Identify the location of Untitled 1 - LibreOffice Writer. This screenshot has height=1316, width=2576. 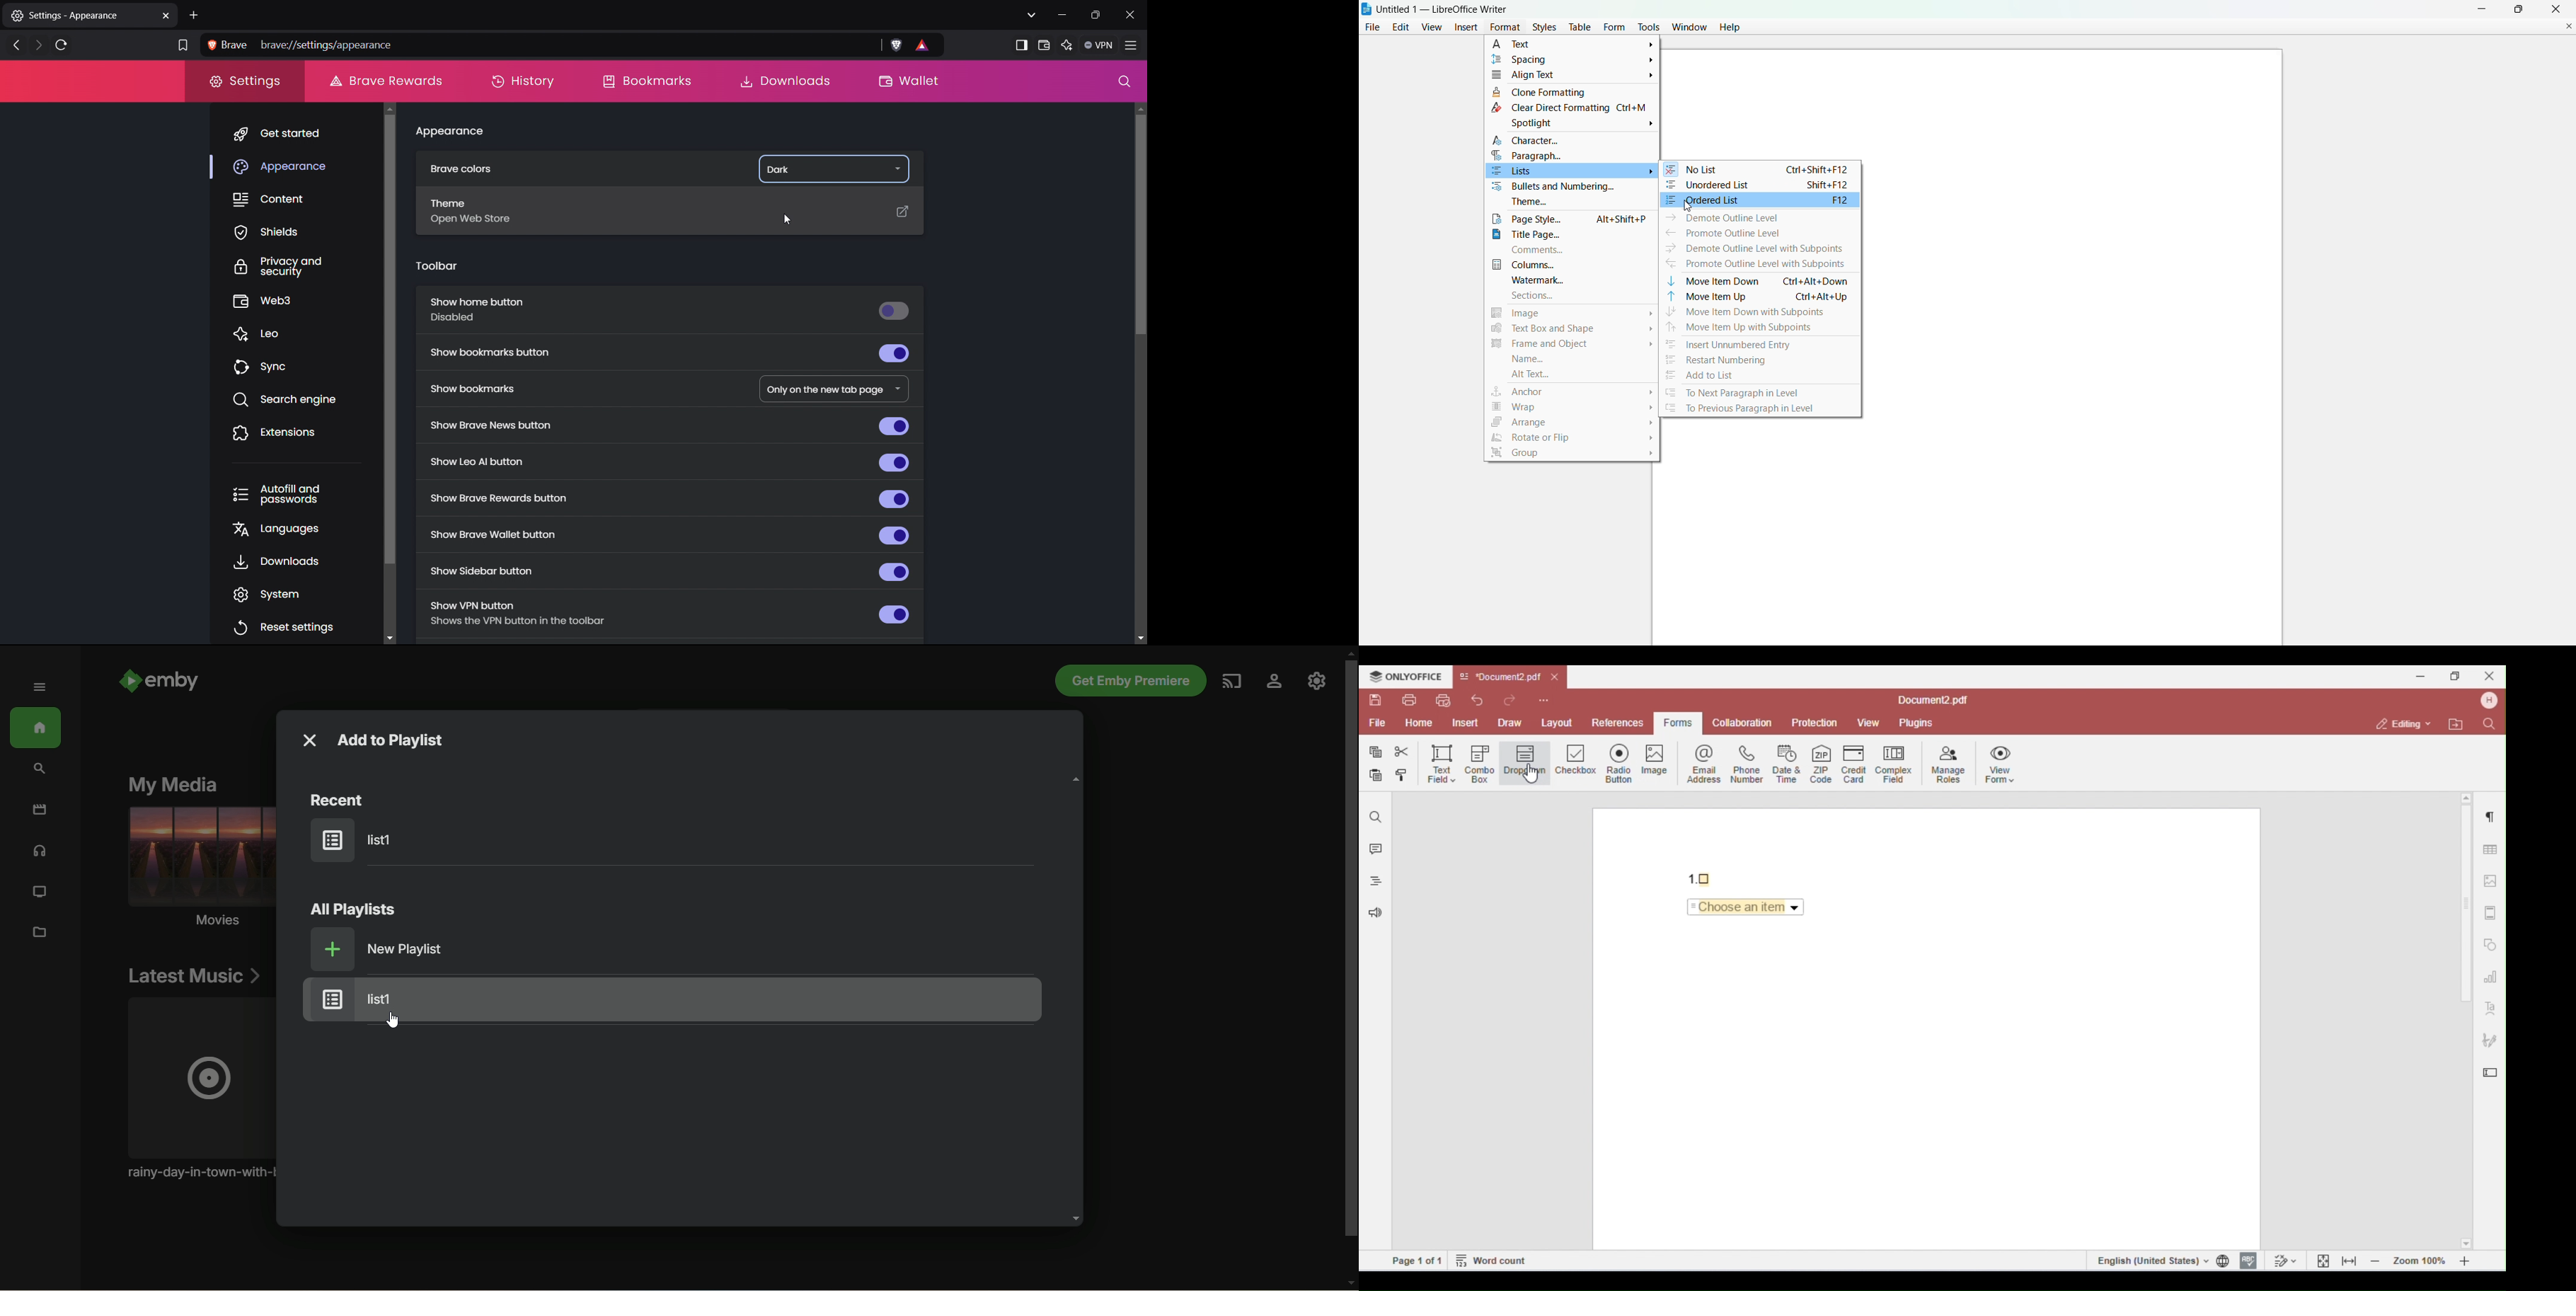
(1446, 8).